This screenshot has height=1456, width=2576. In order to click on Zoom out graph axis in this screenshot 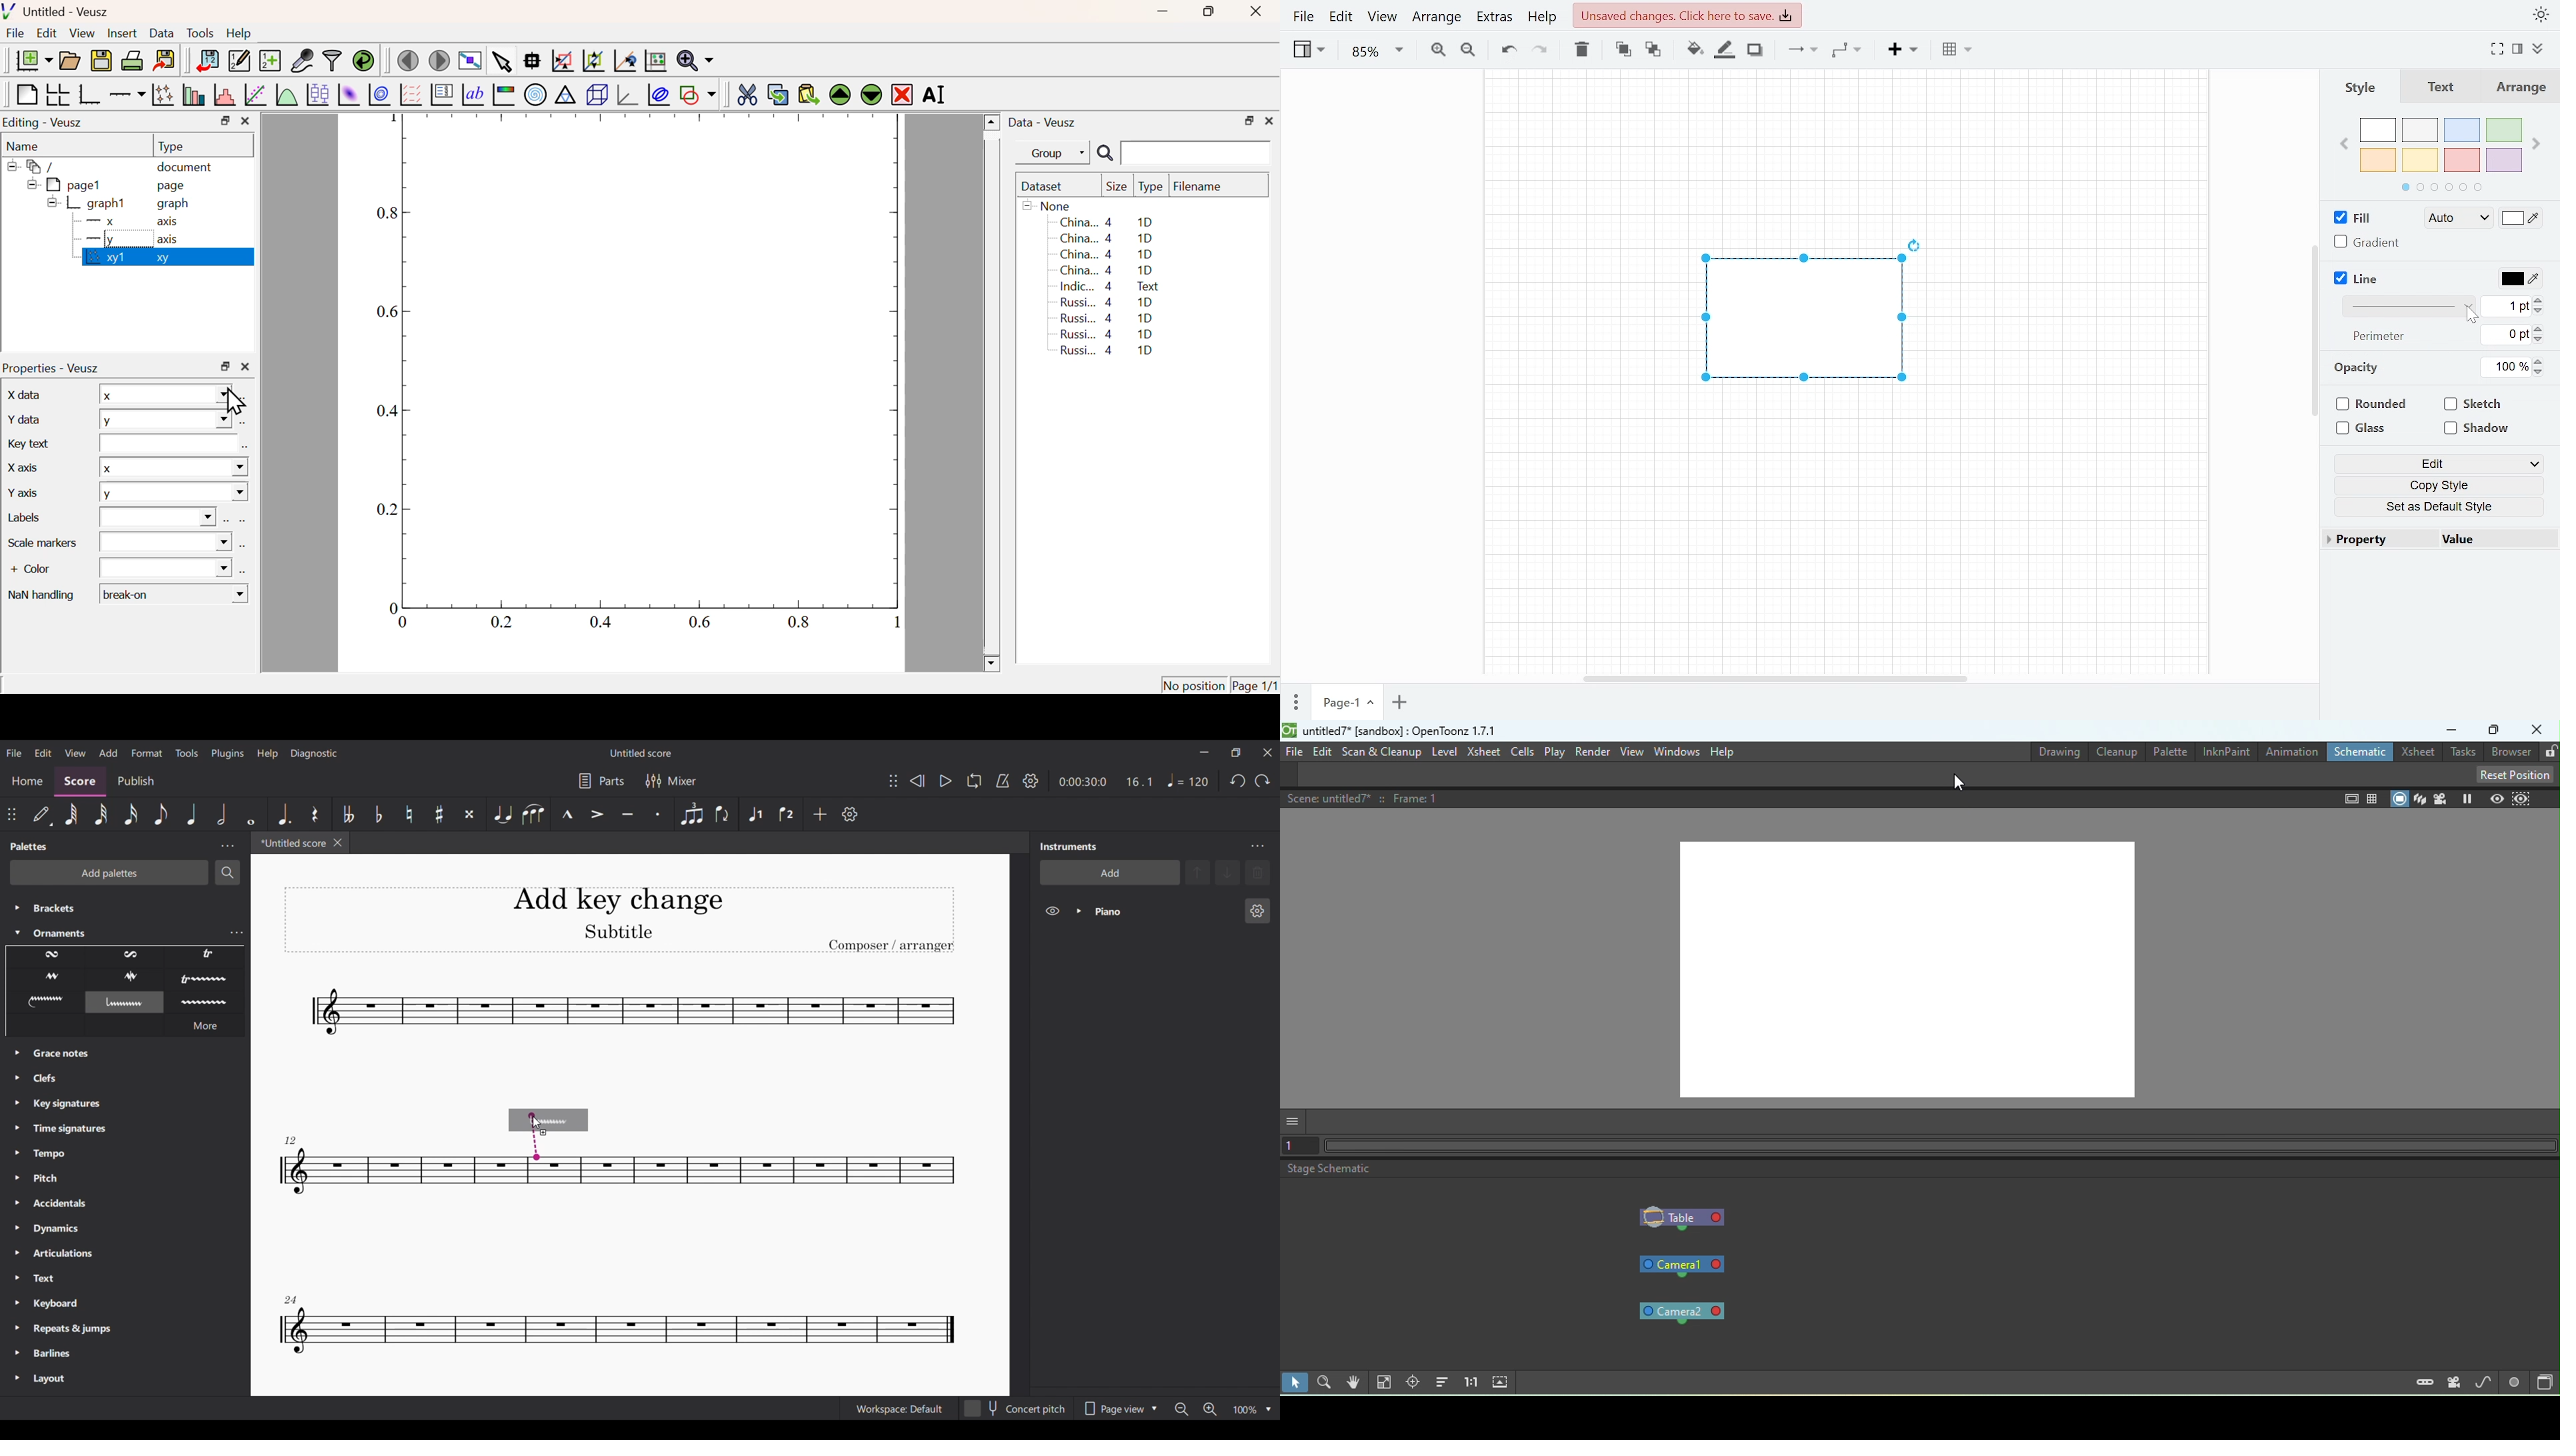, I will do `click(593, 59)`.